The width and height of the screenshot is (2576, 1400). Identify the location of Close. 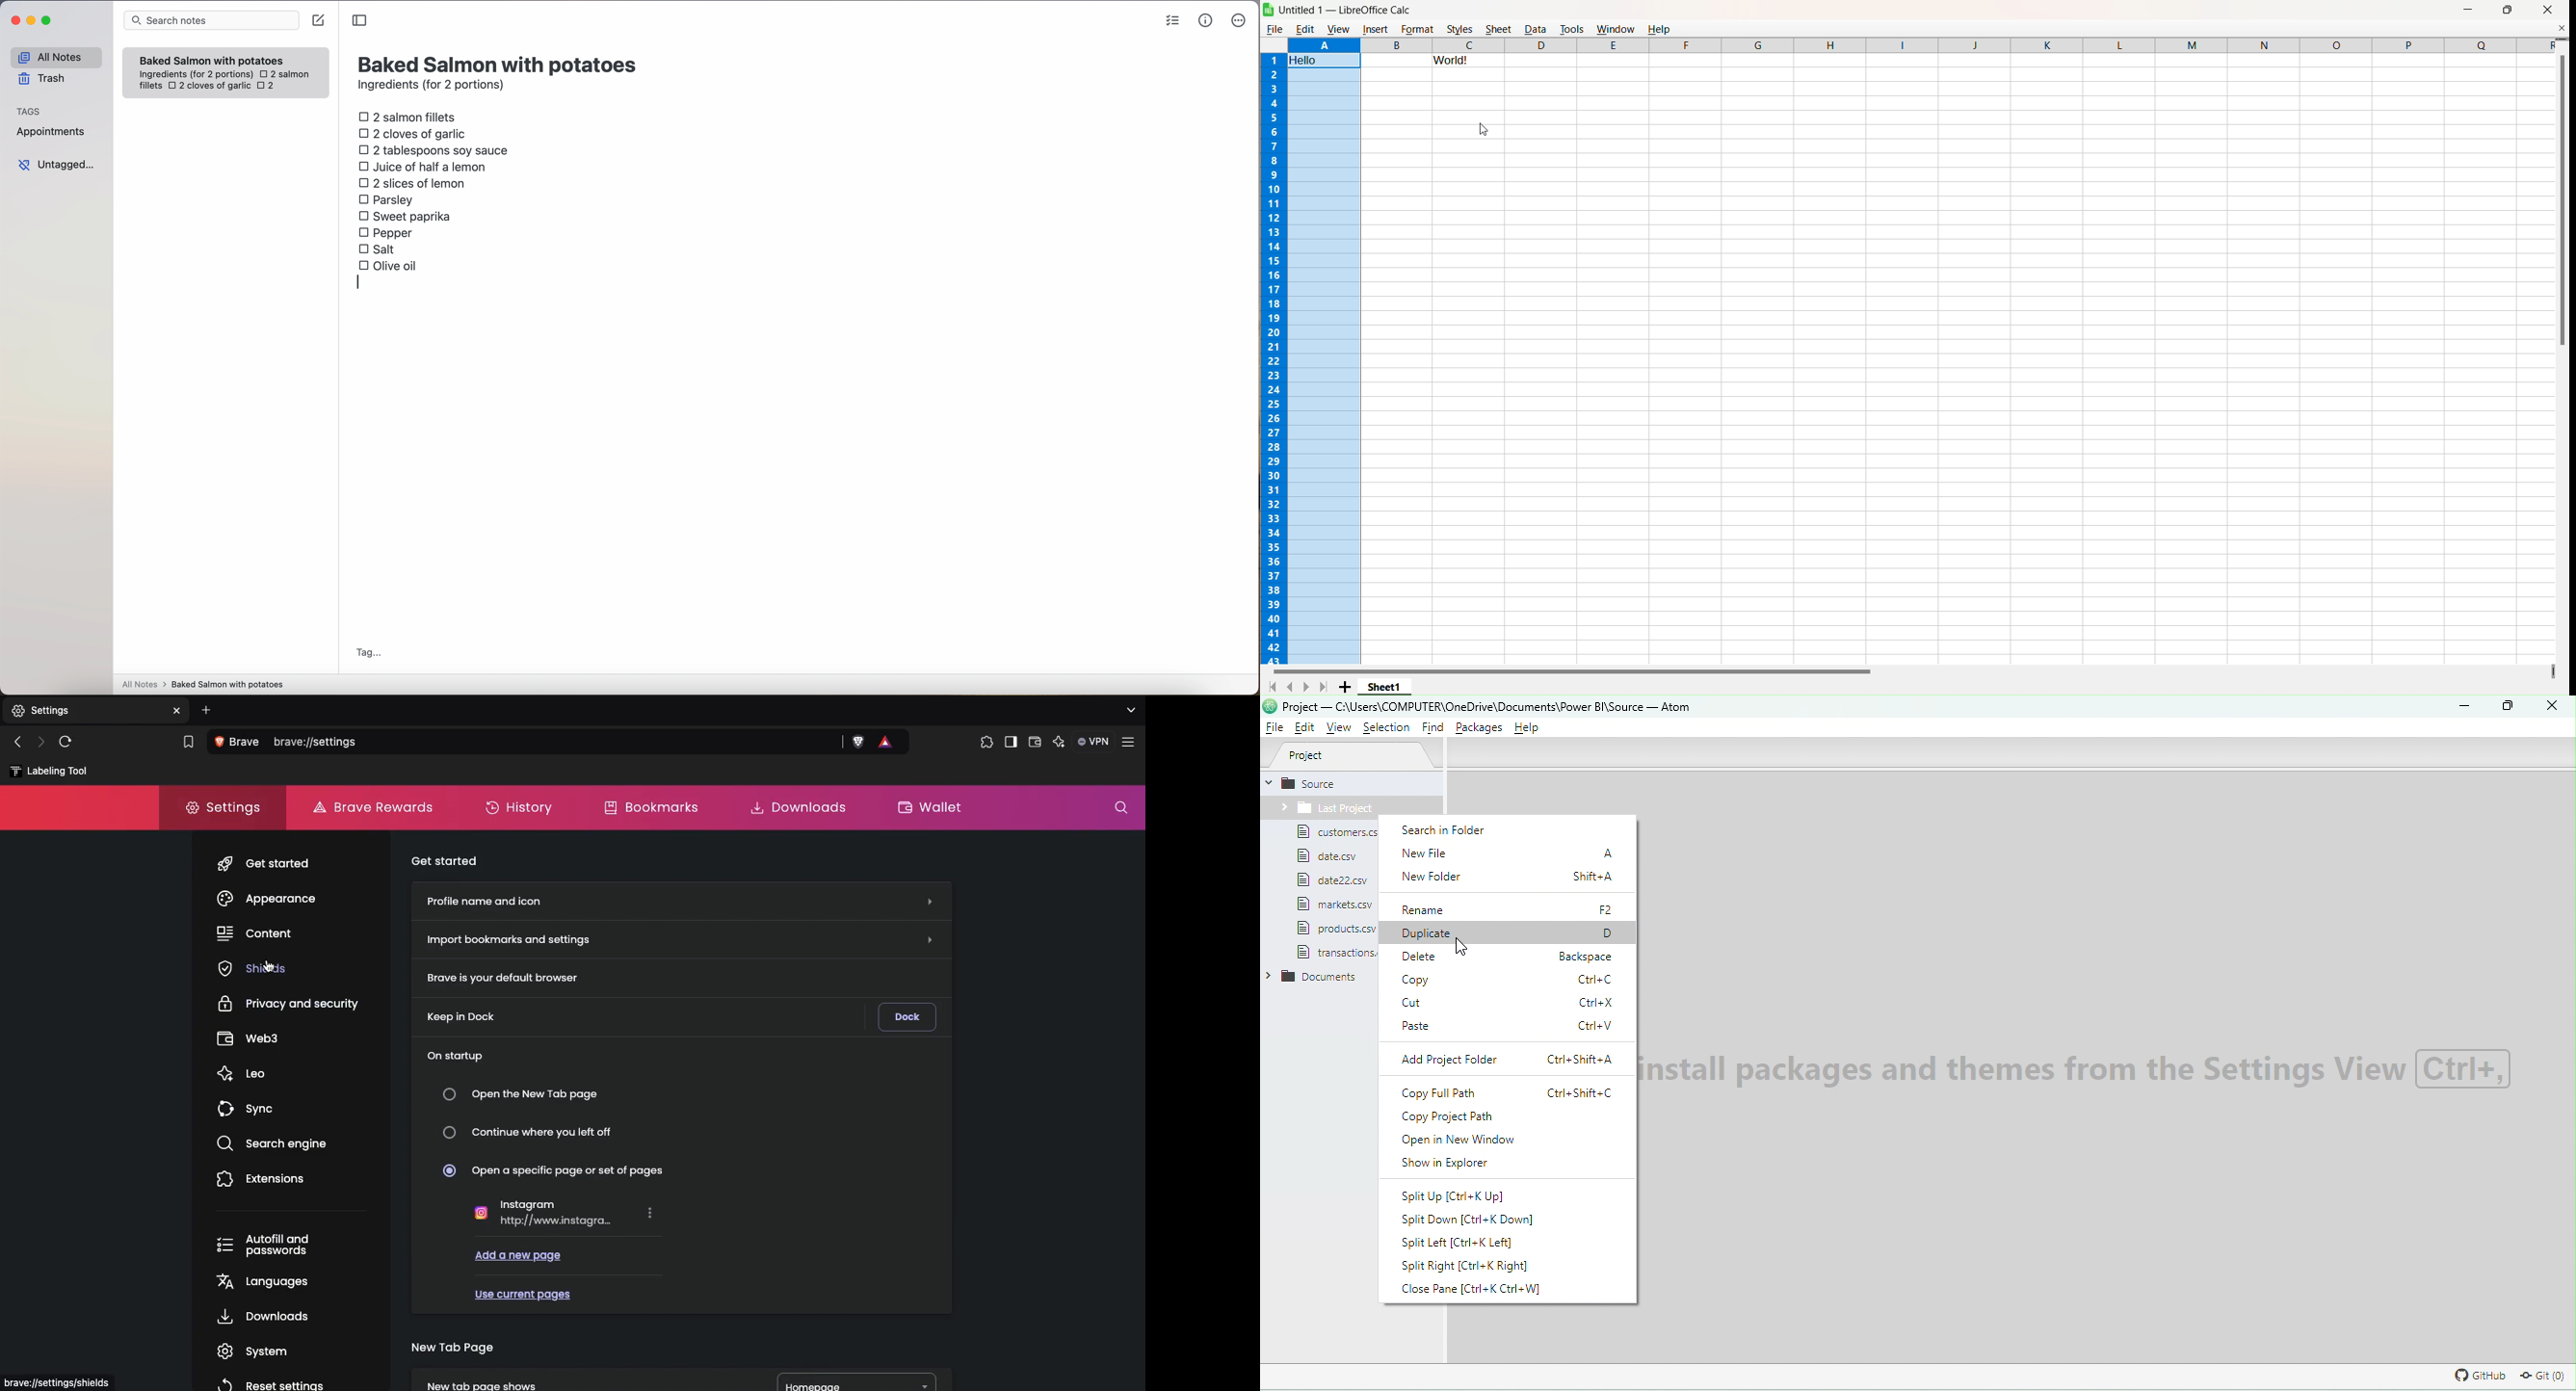
(2548, 10).